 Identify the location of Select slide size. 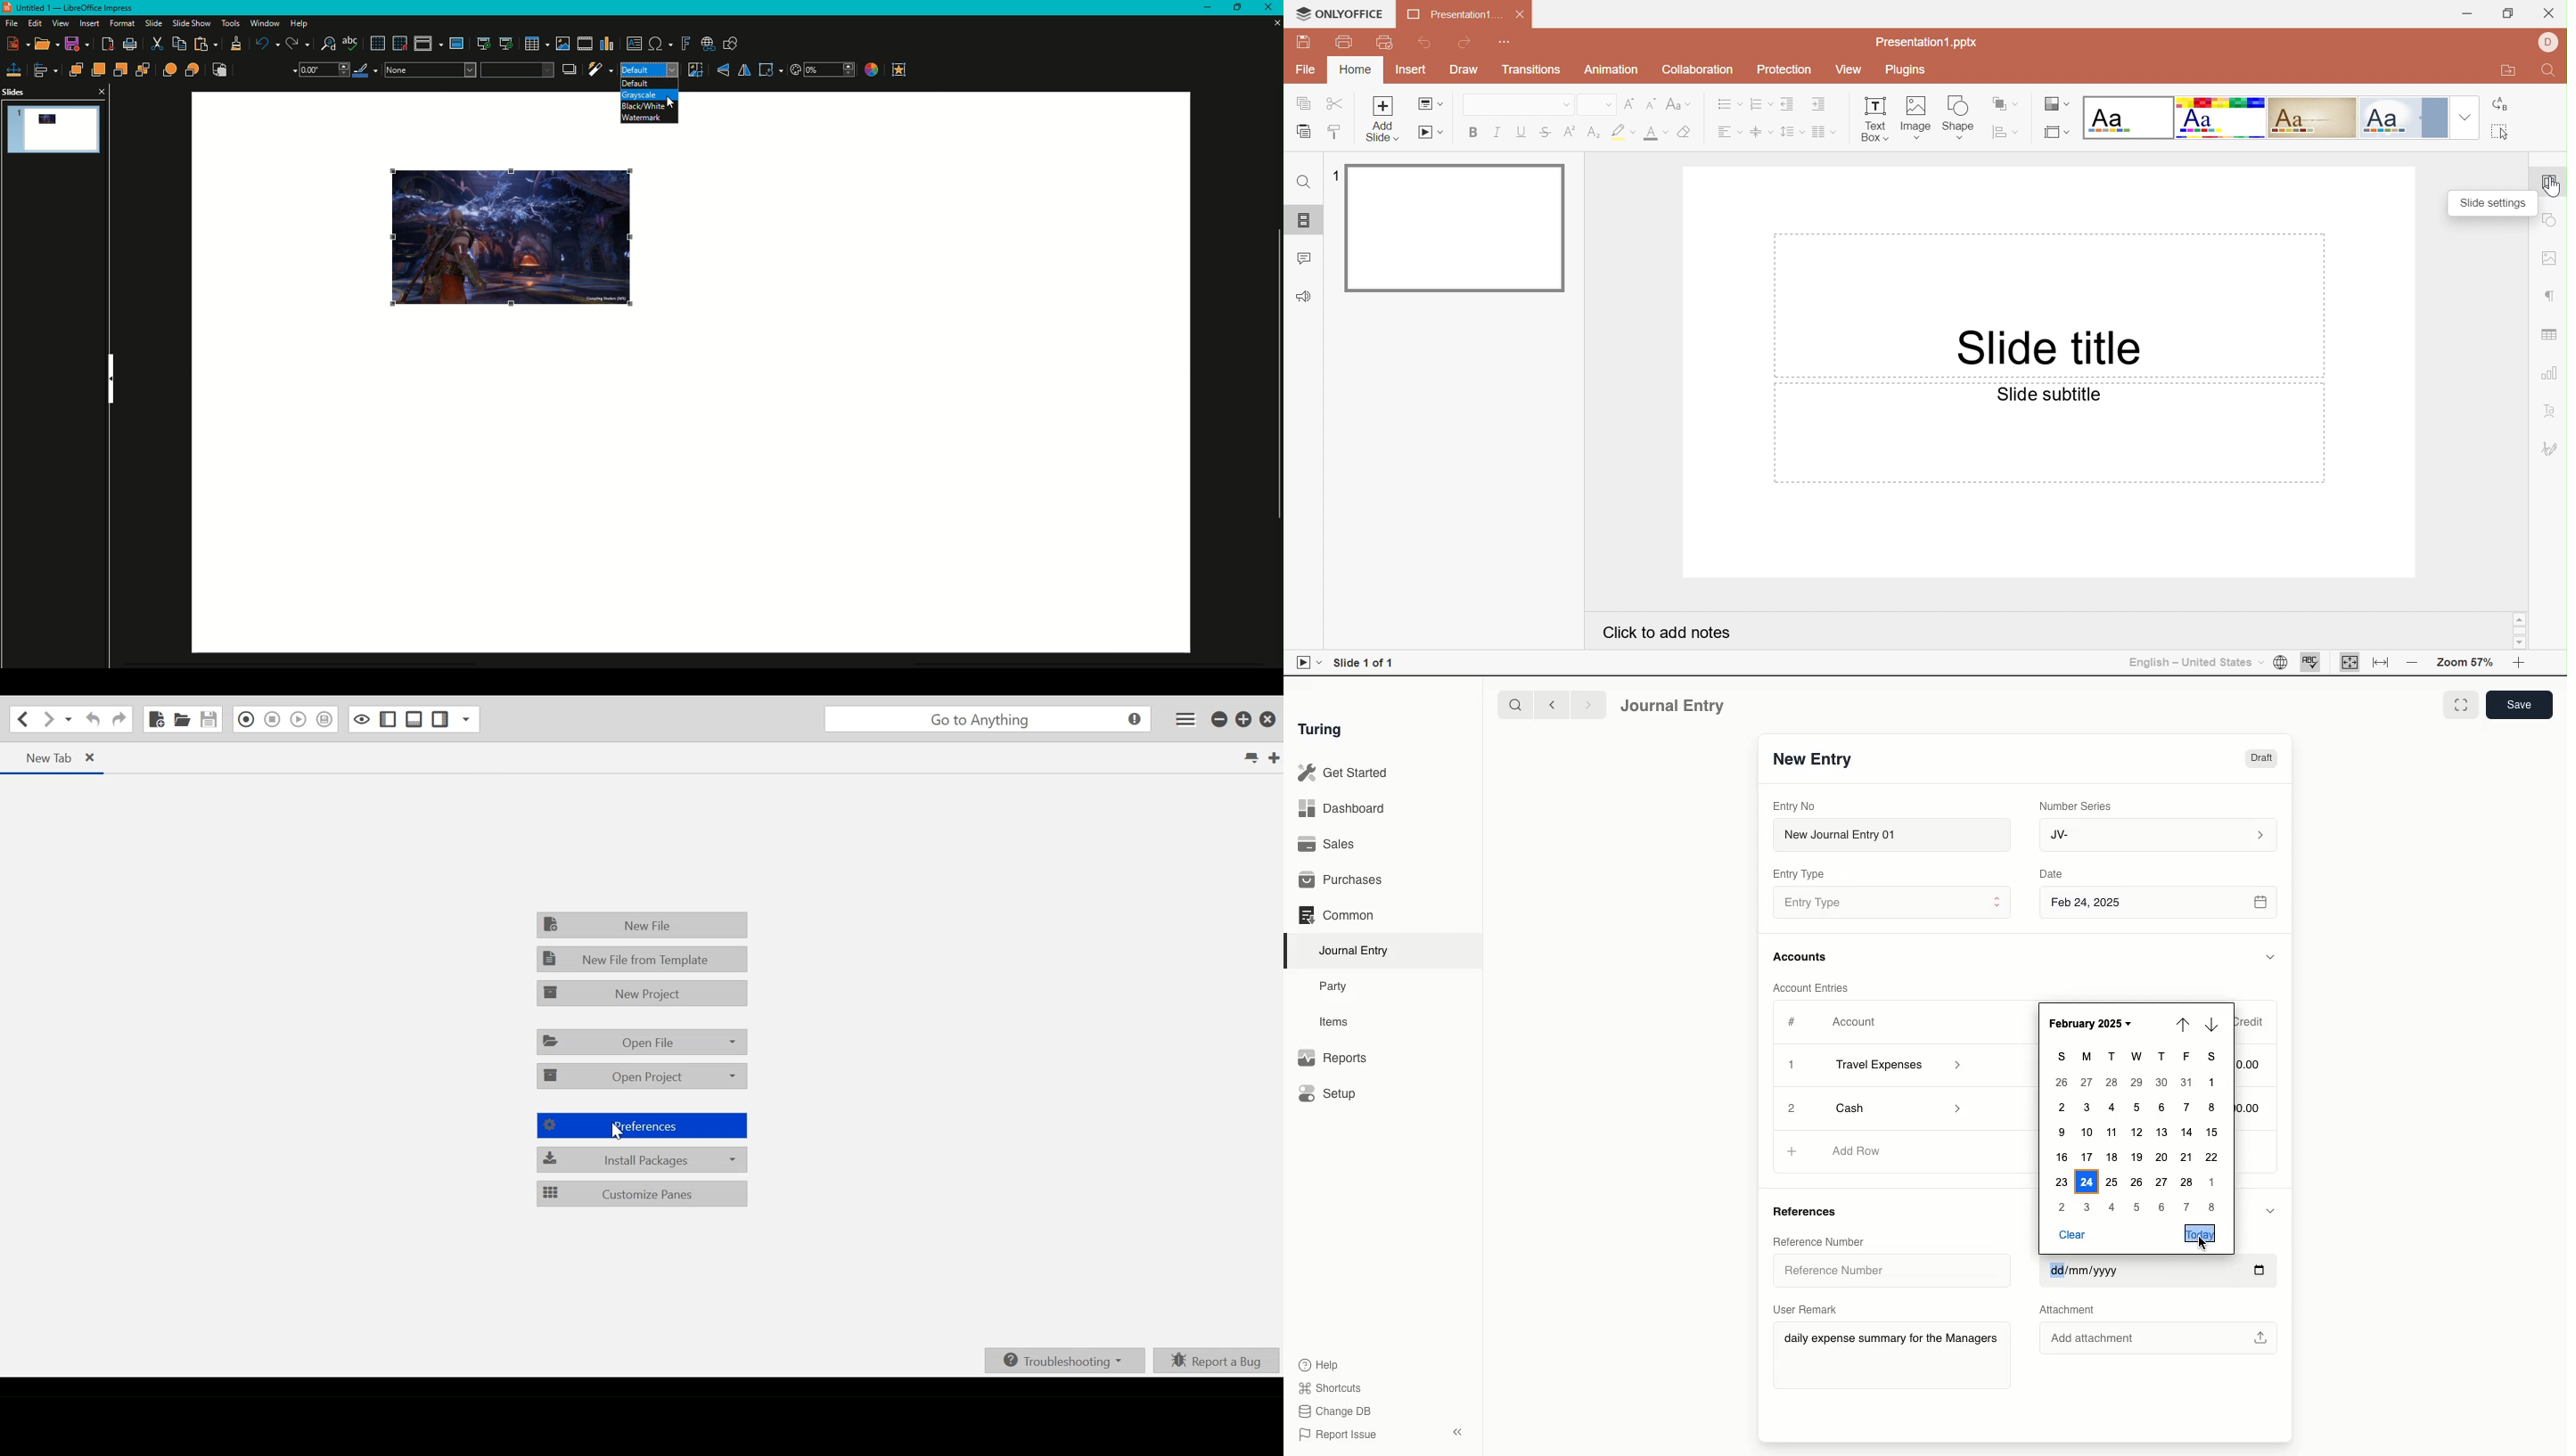
(2056, 132).